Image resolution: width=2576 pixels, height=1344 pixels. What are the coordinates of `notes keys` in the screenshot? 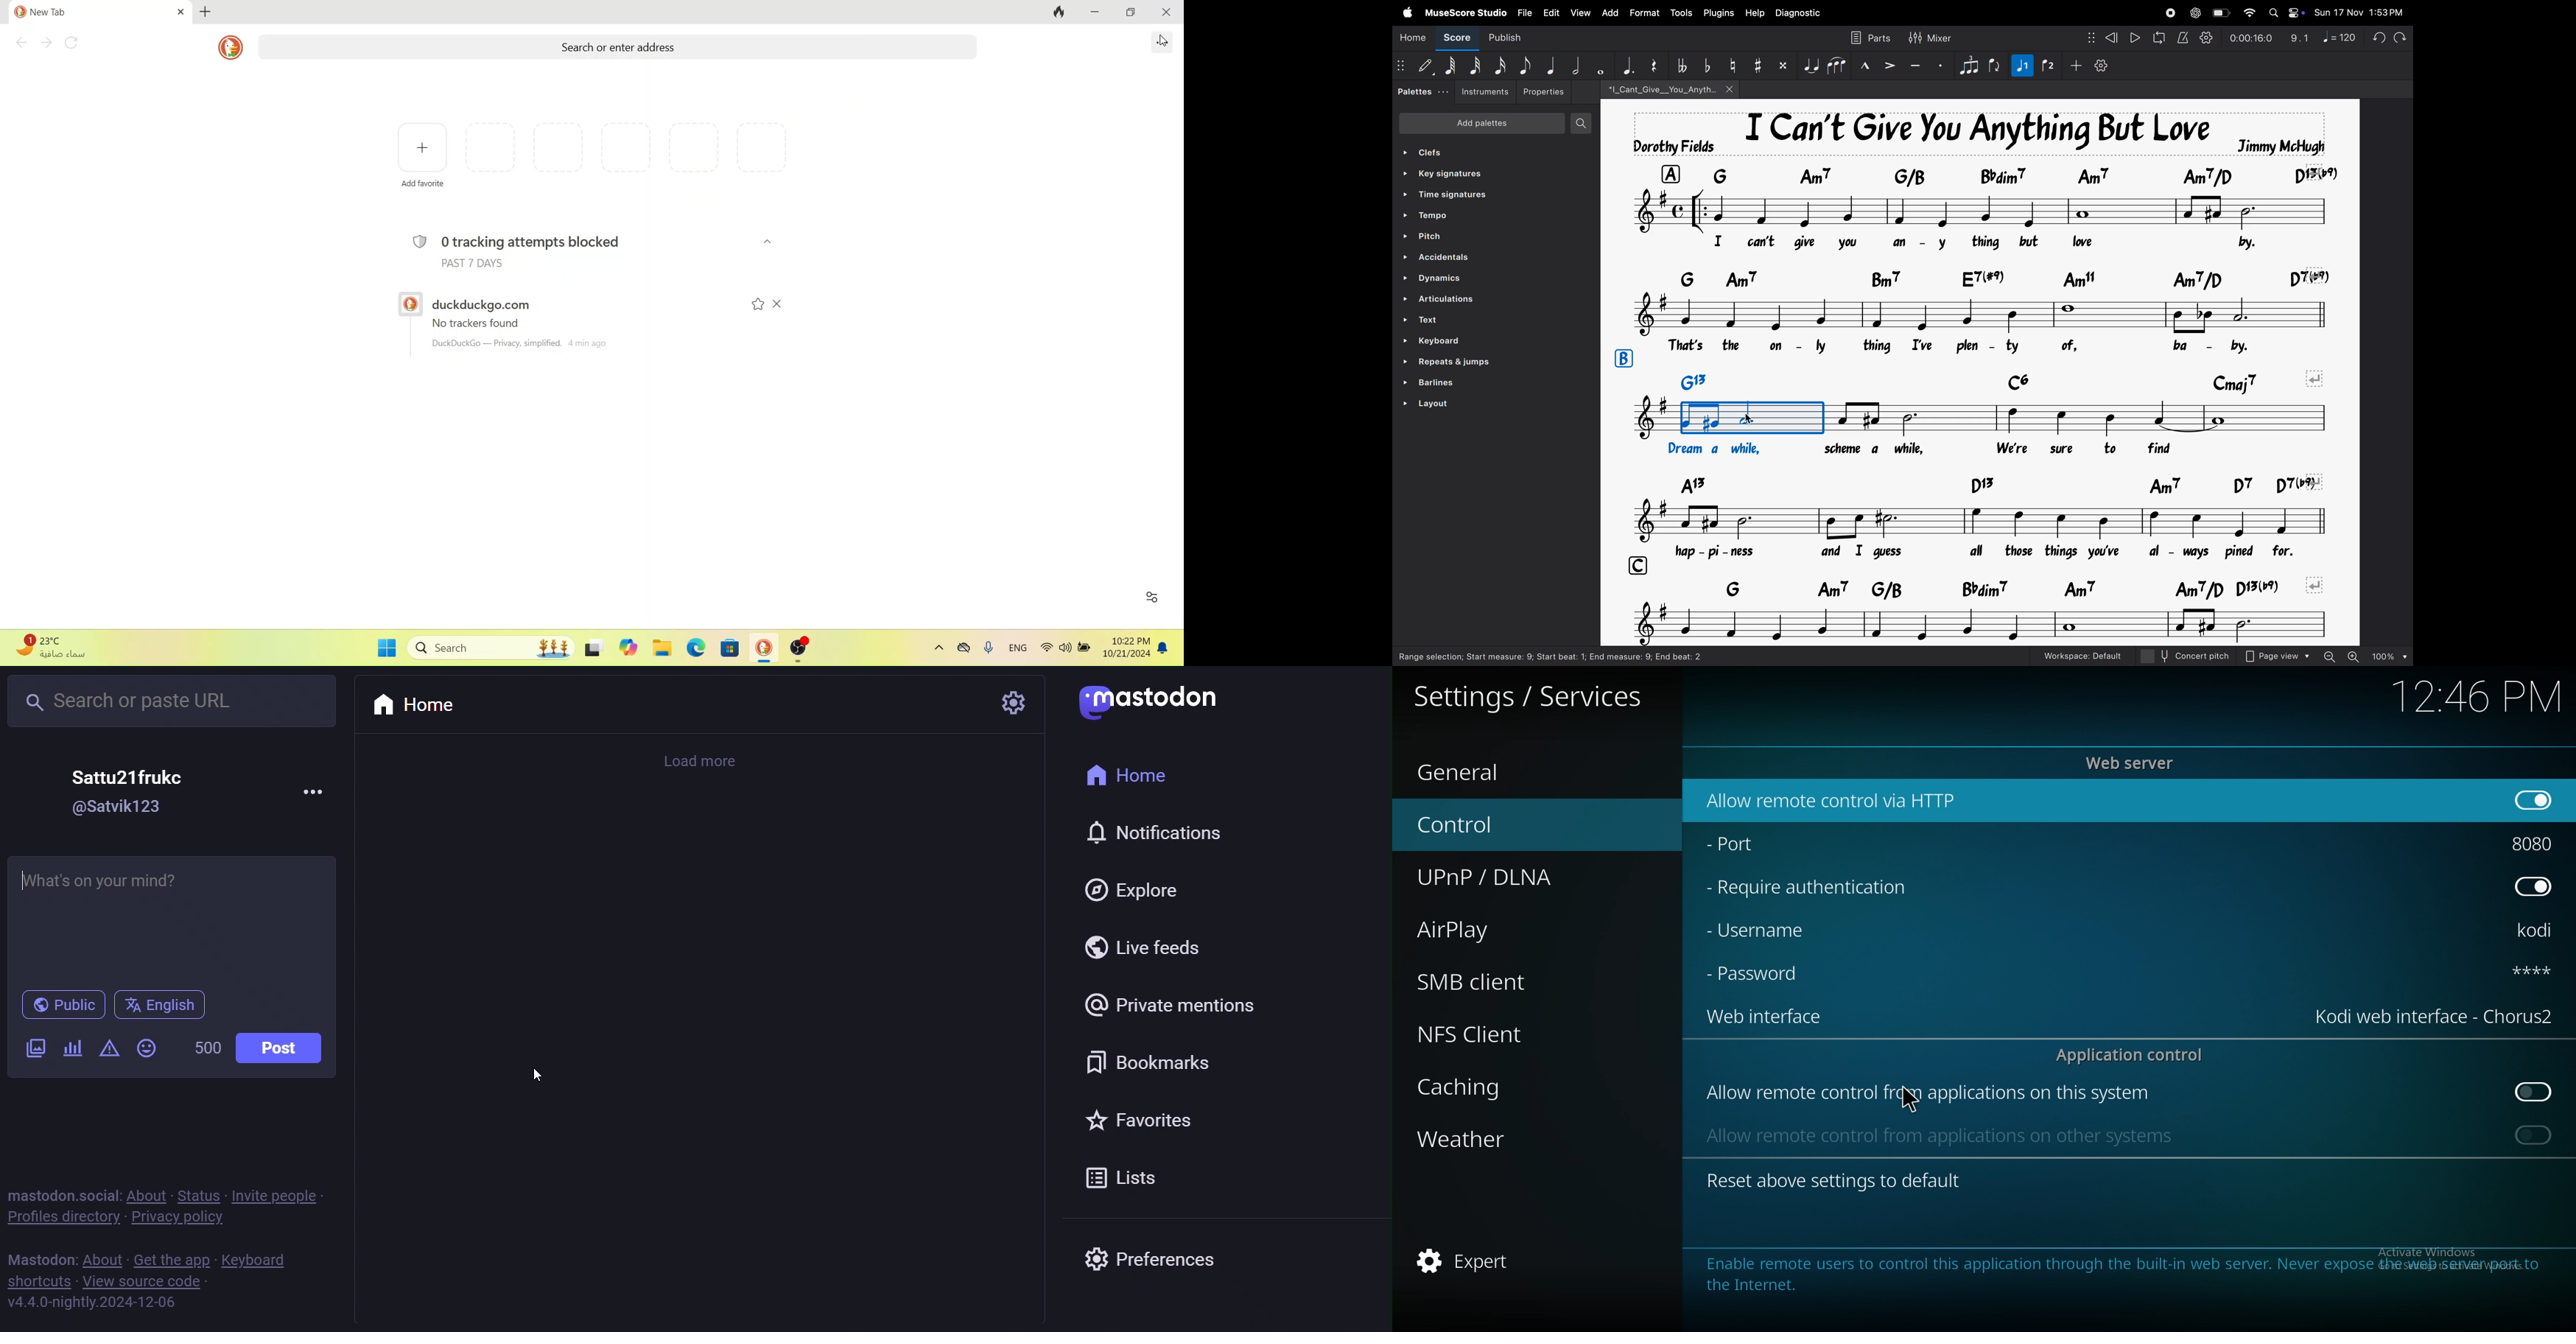 It's located at (1992, 587).